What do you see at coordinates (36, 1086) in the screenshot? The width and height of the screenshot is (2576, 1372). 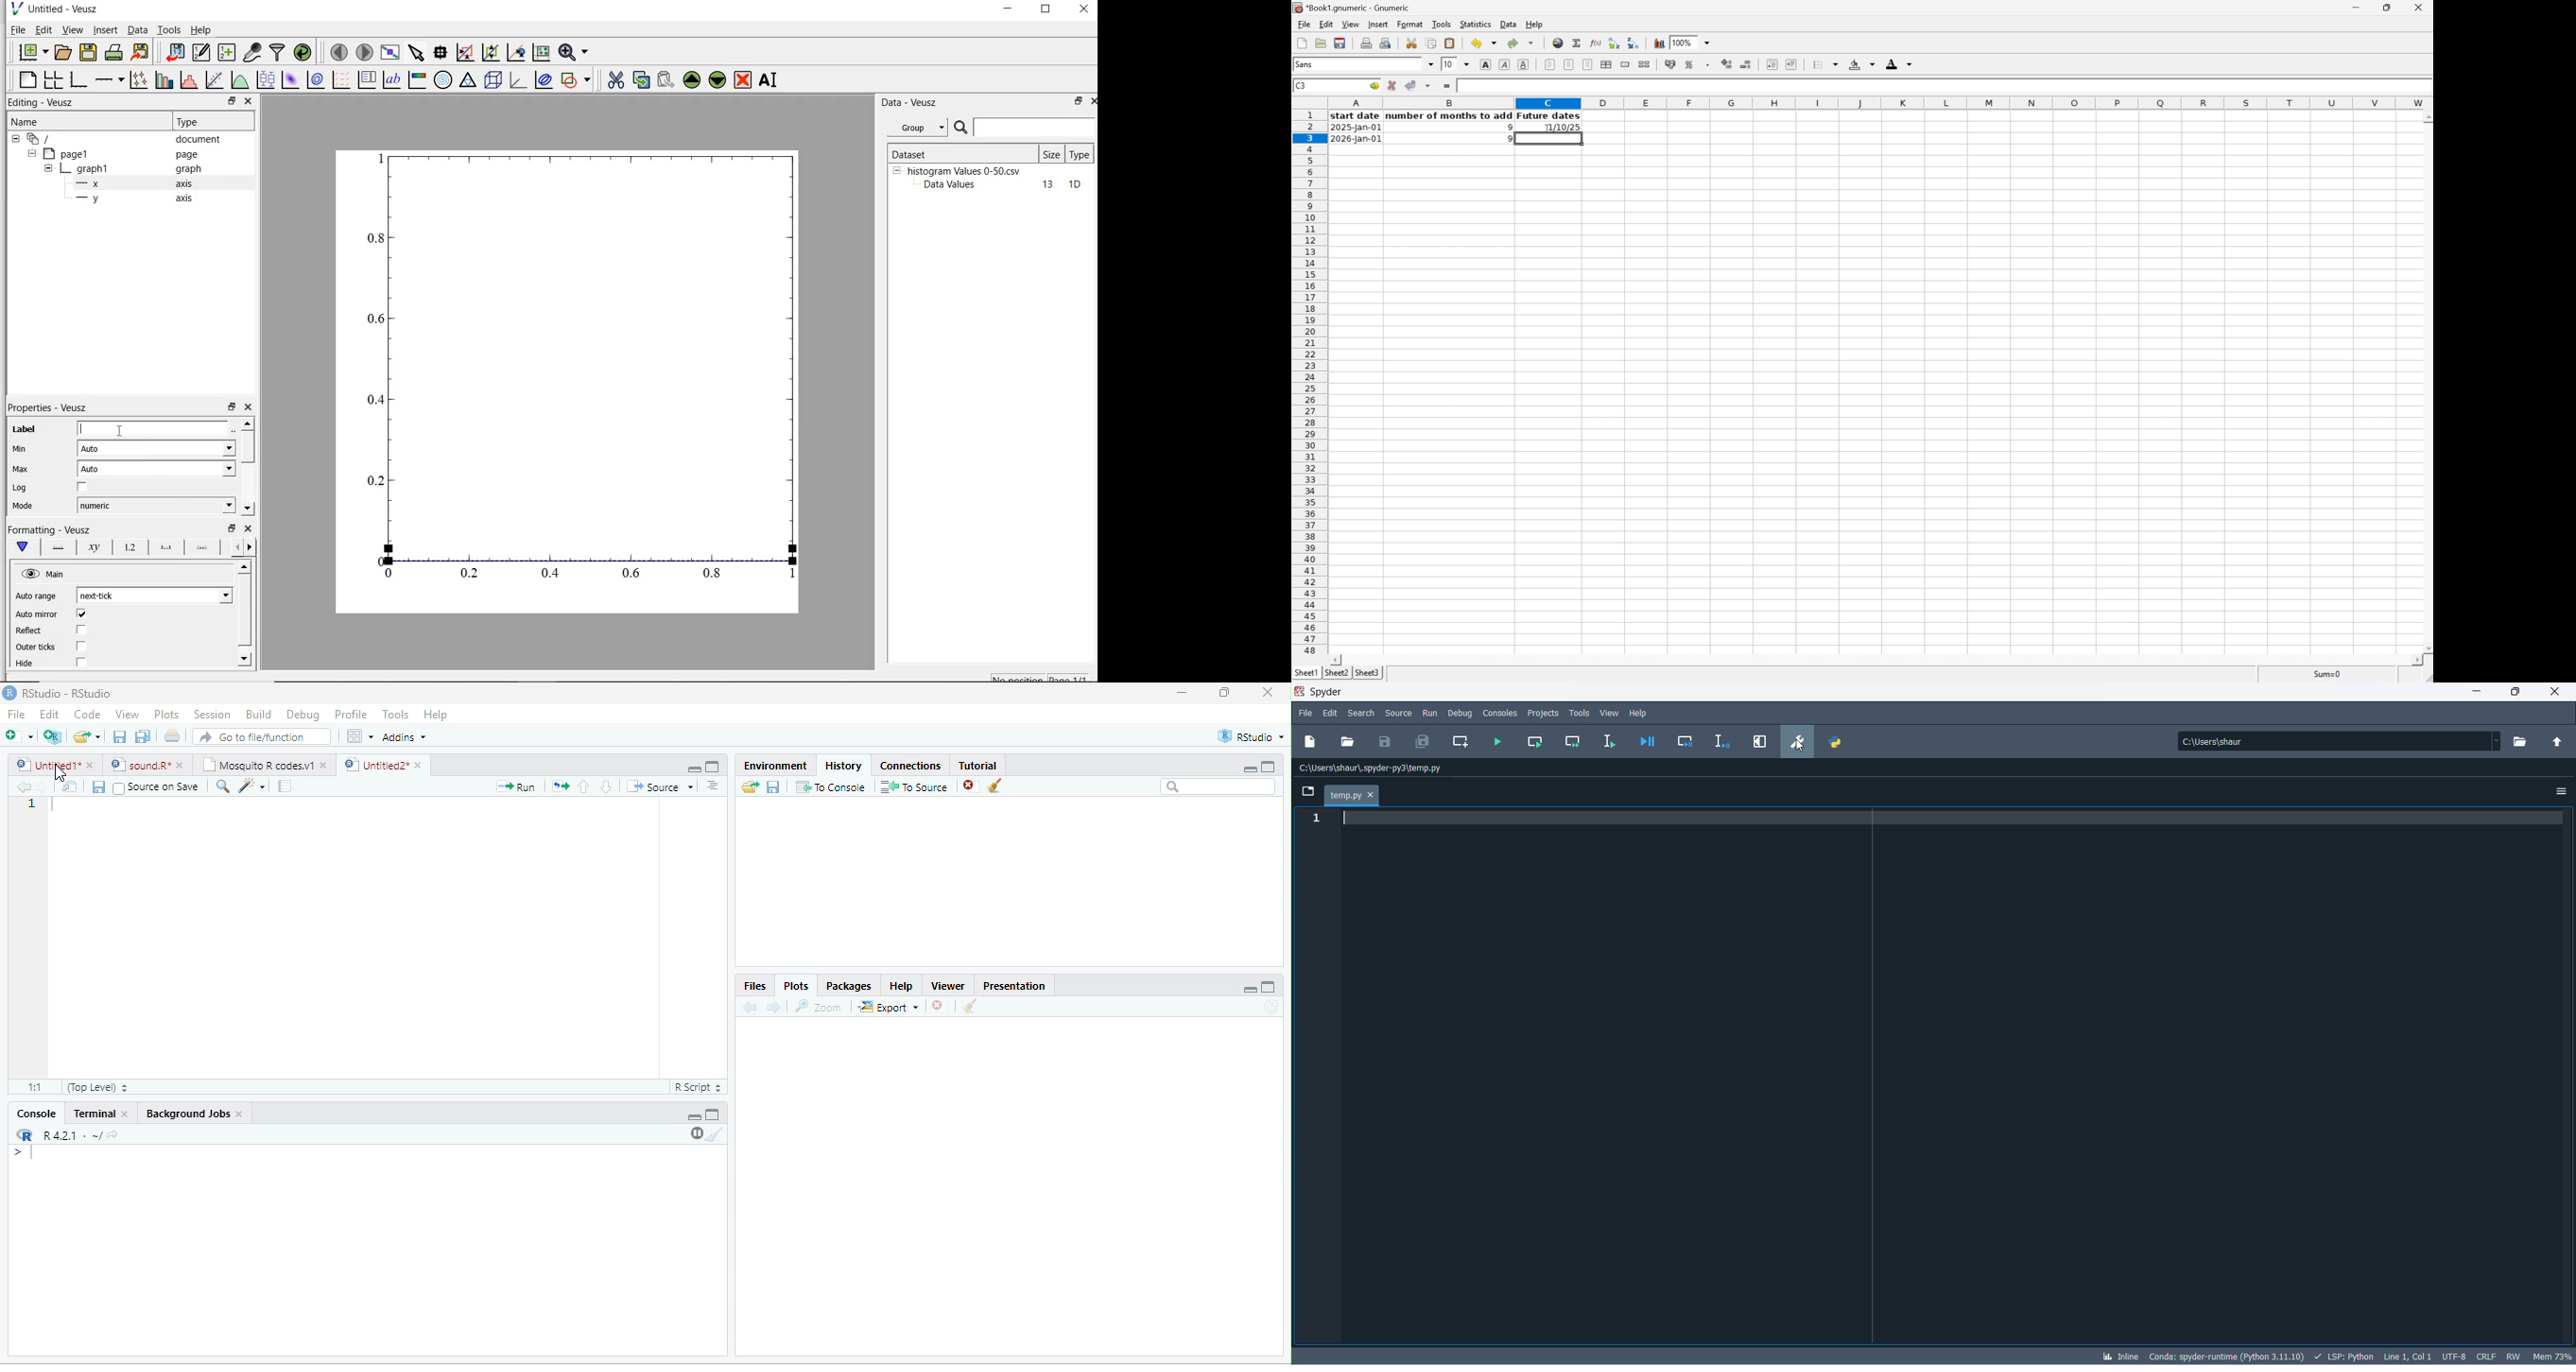 I see `1:1` at bounding box center [36, 1086].